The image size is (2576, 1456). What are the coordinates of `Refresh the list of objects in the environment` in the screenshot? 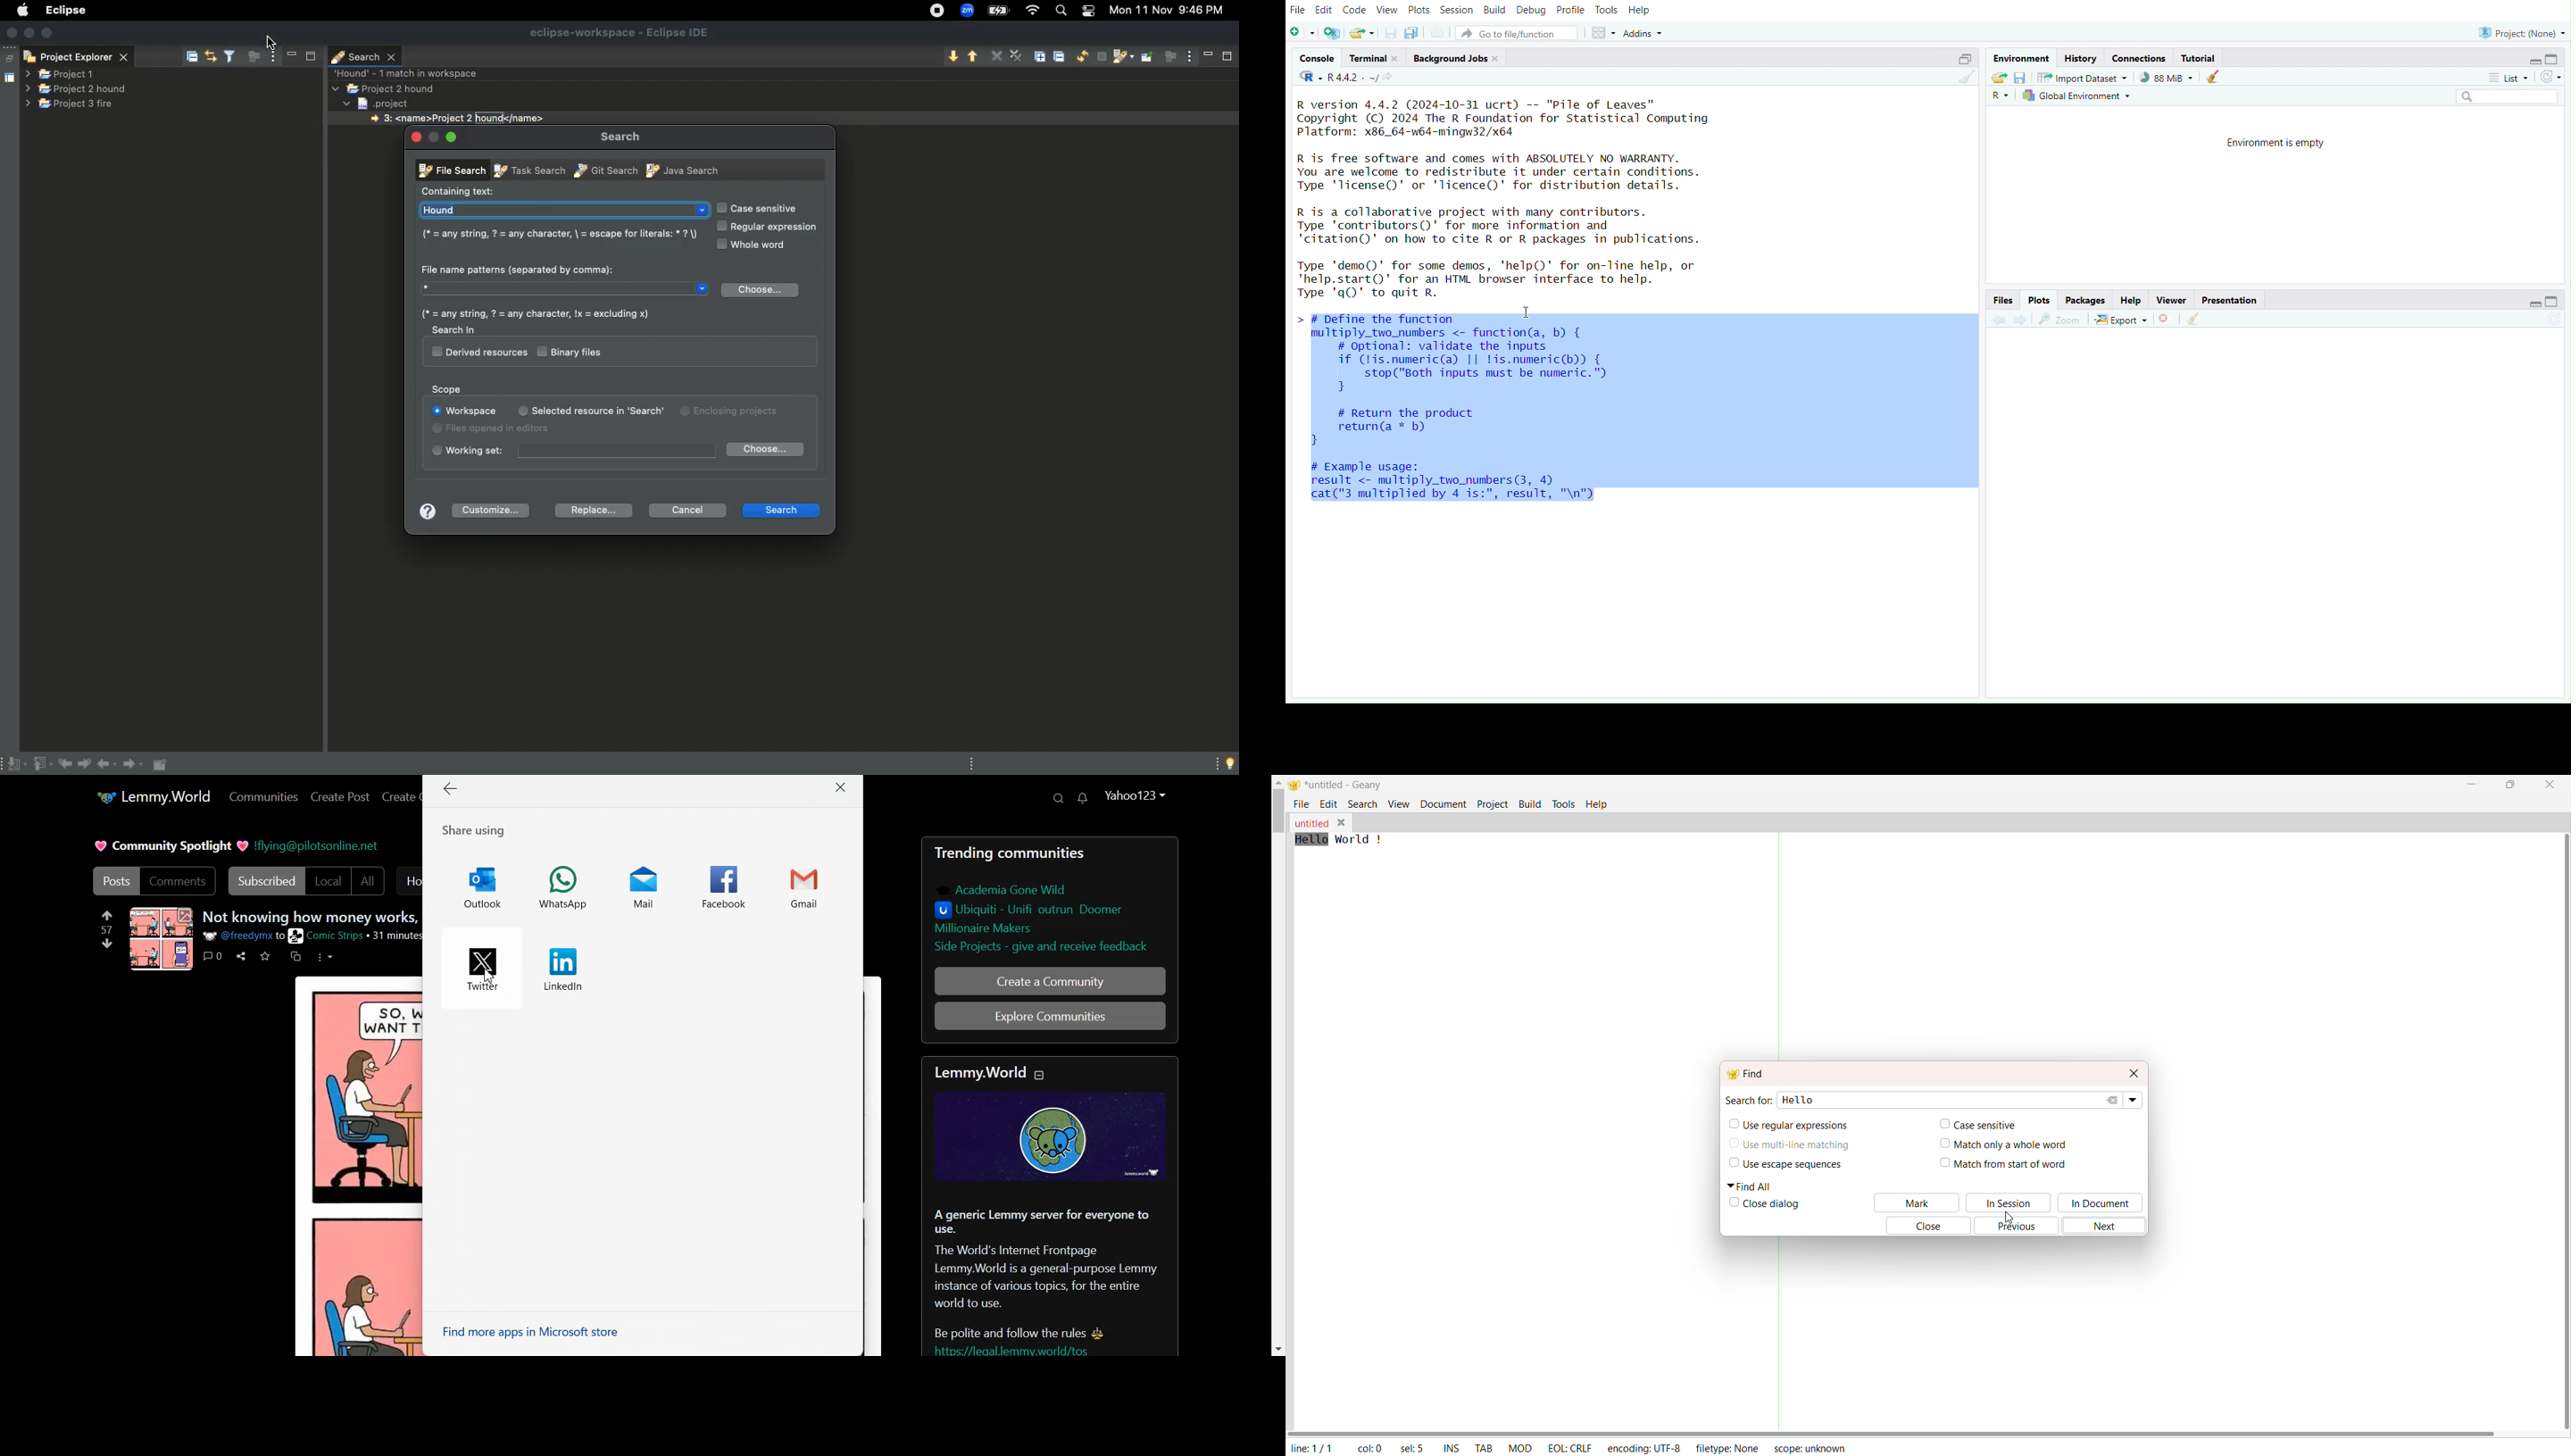 It's located at (2553, 76).